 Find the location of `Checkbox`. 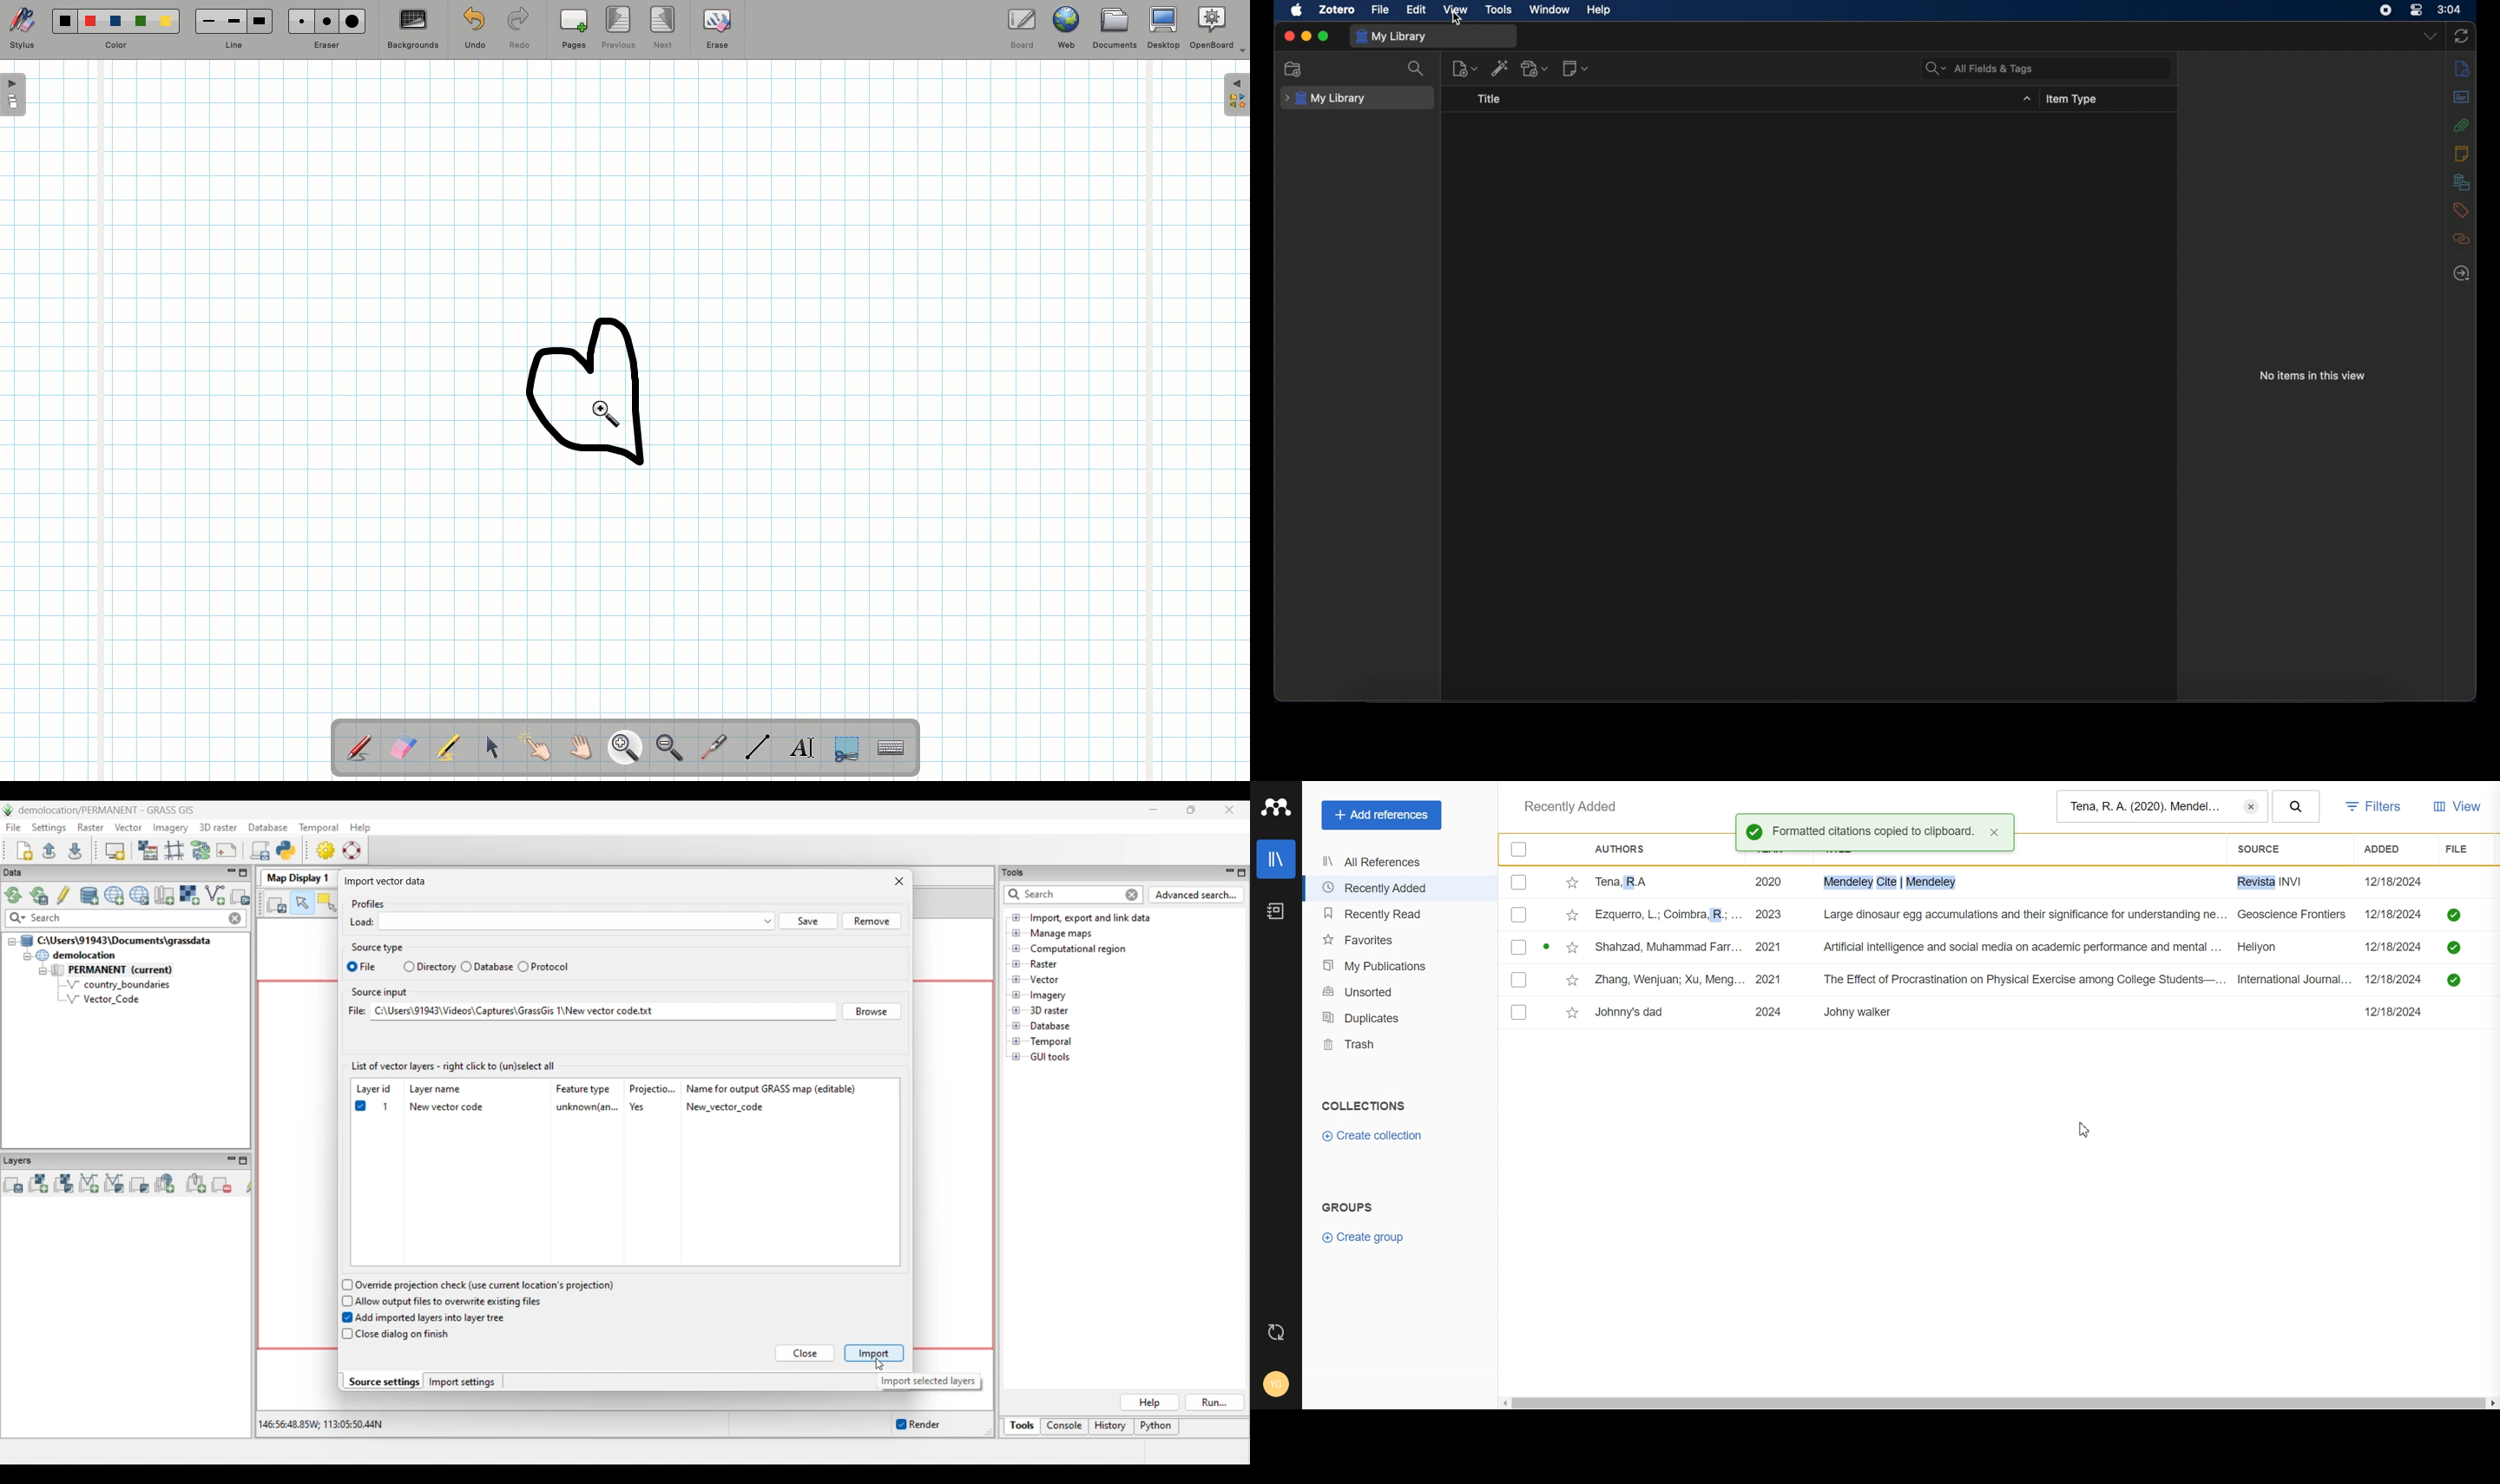

Checkbox is located at coordinates (1519, 849).